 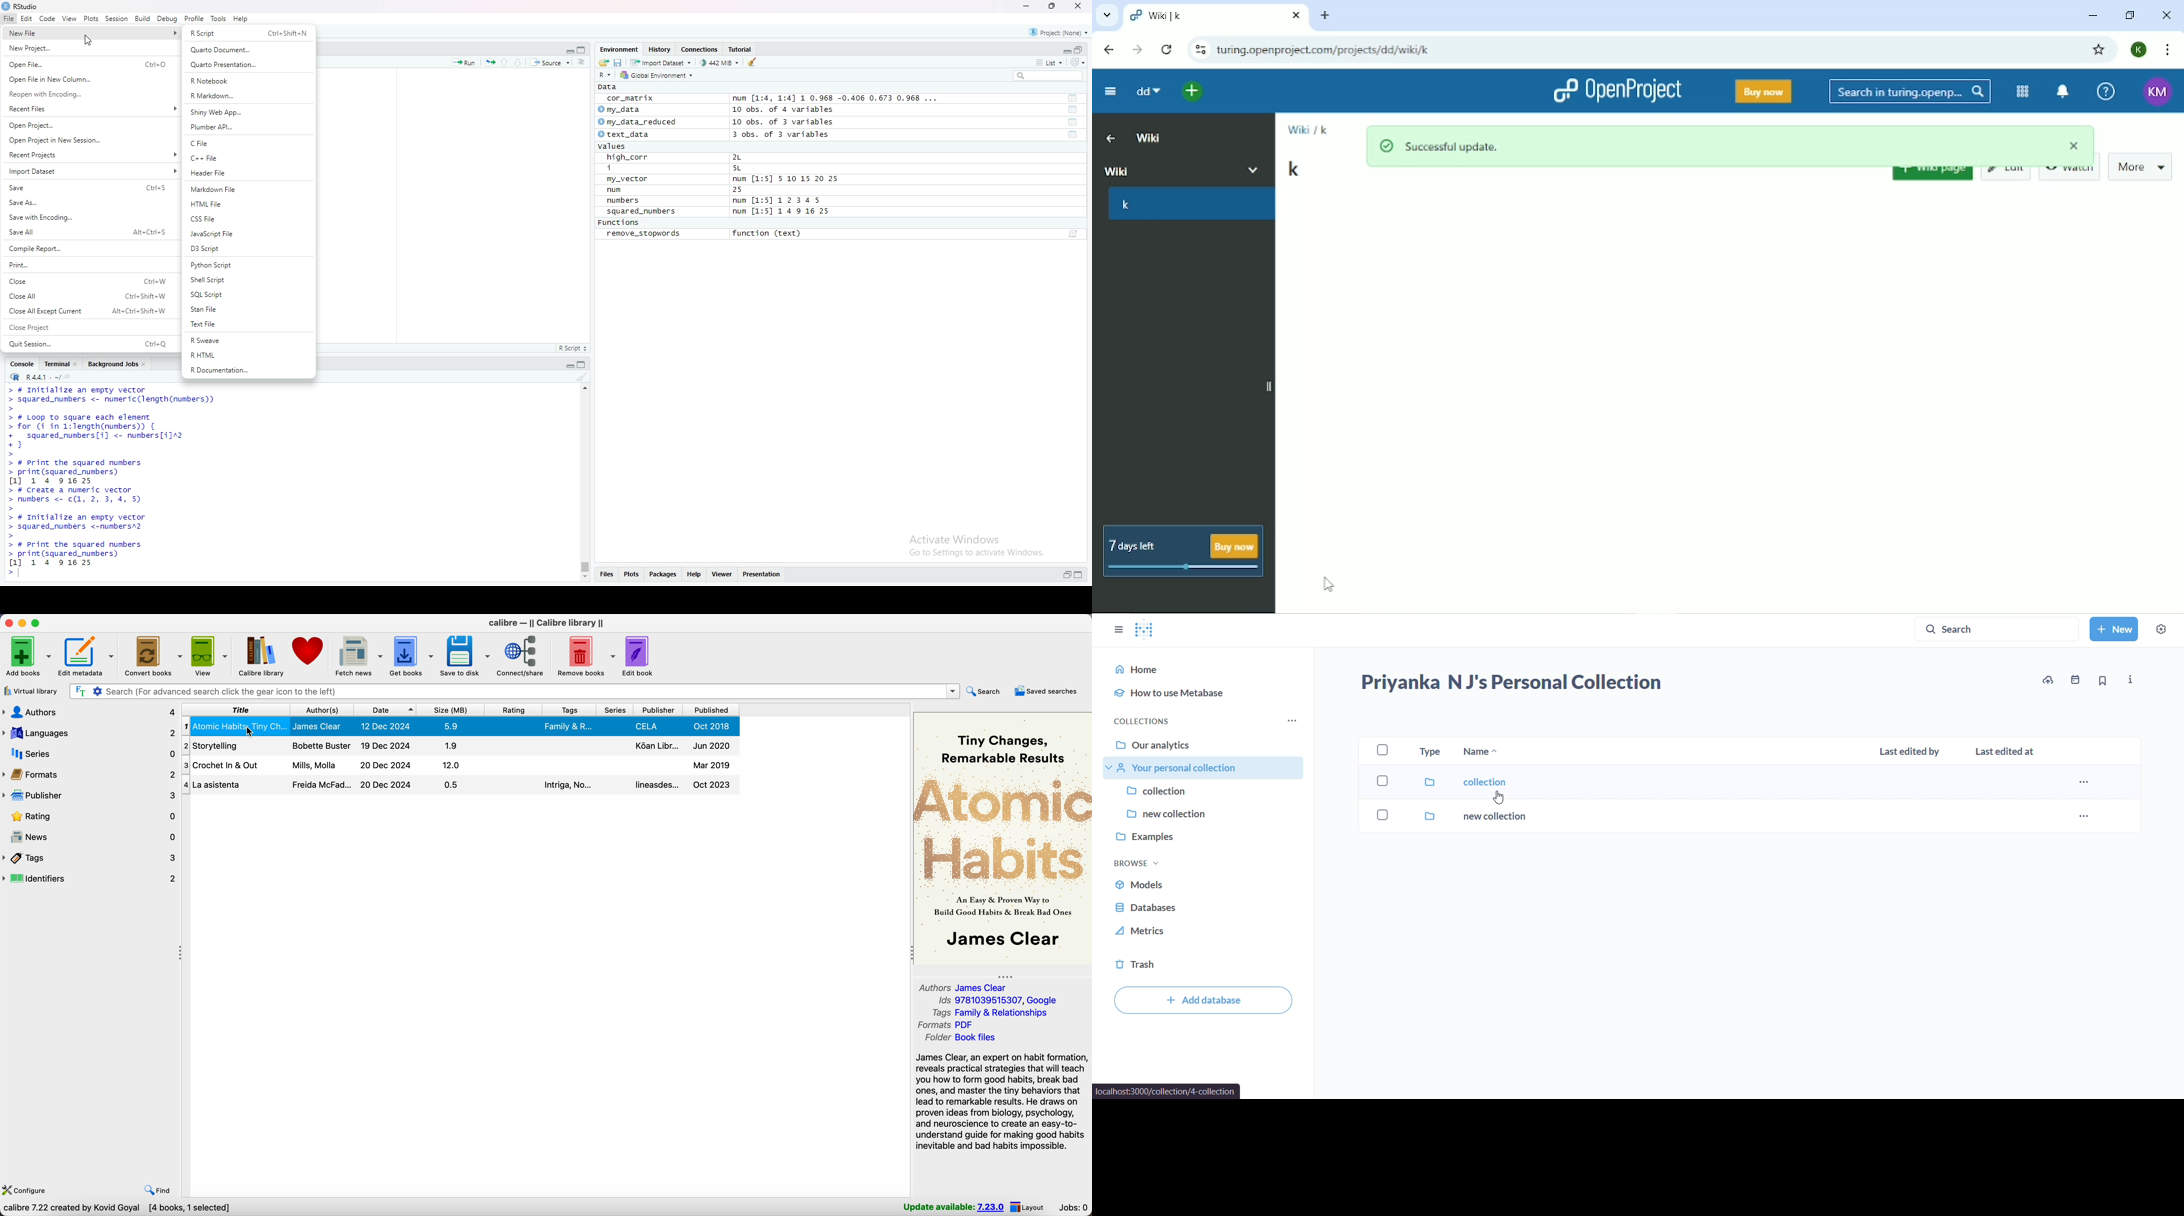 What do you see at coordinates (602, 76) in the screenshot?
I see `R` at bounding box center [602, 76].